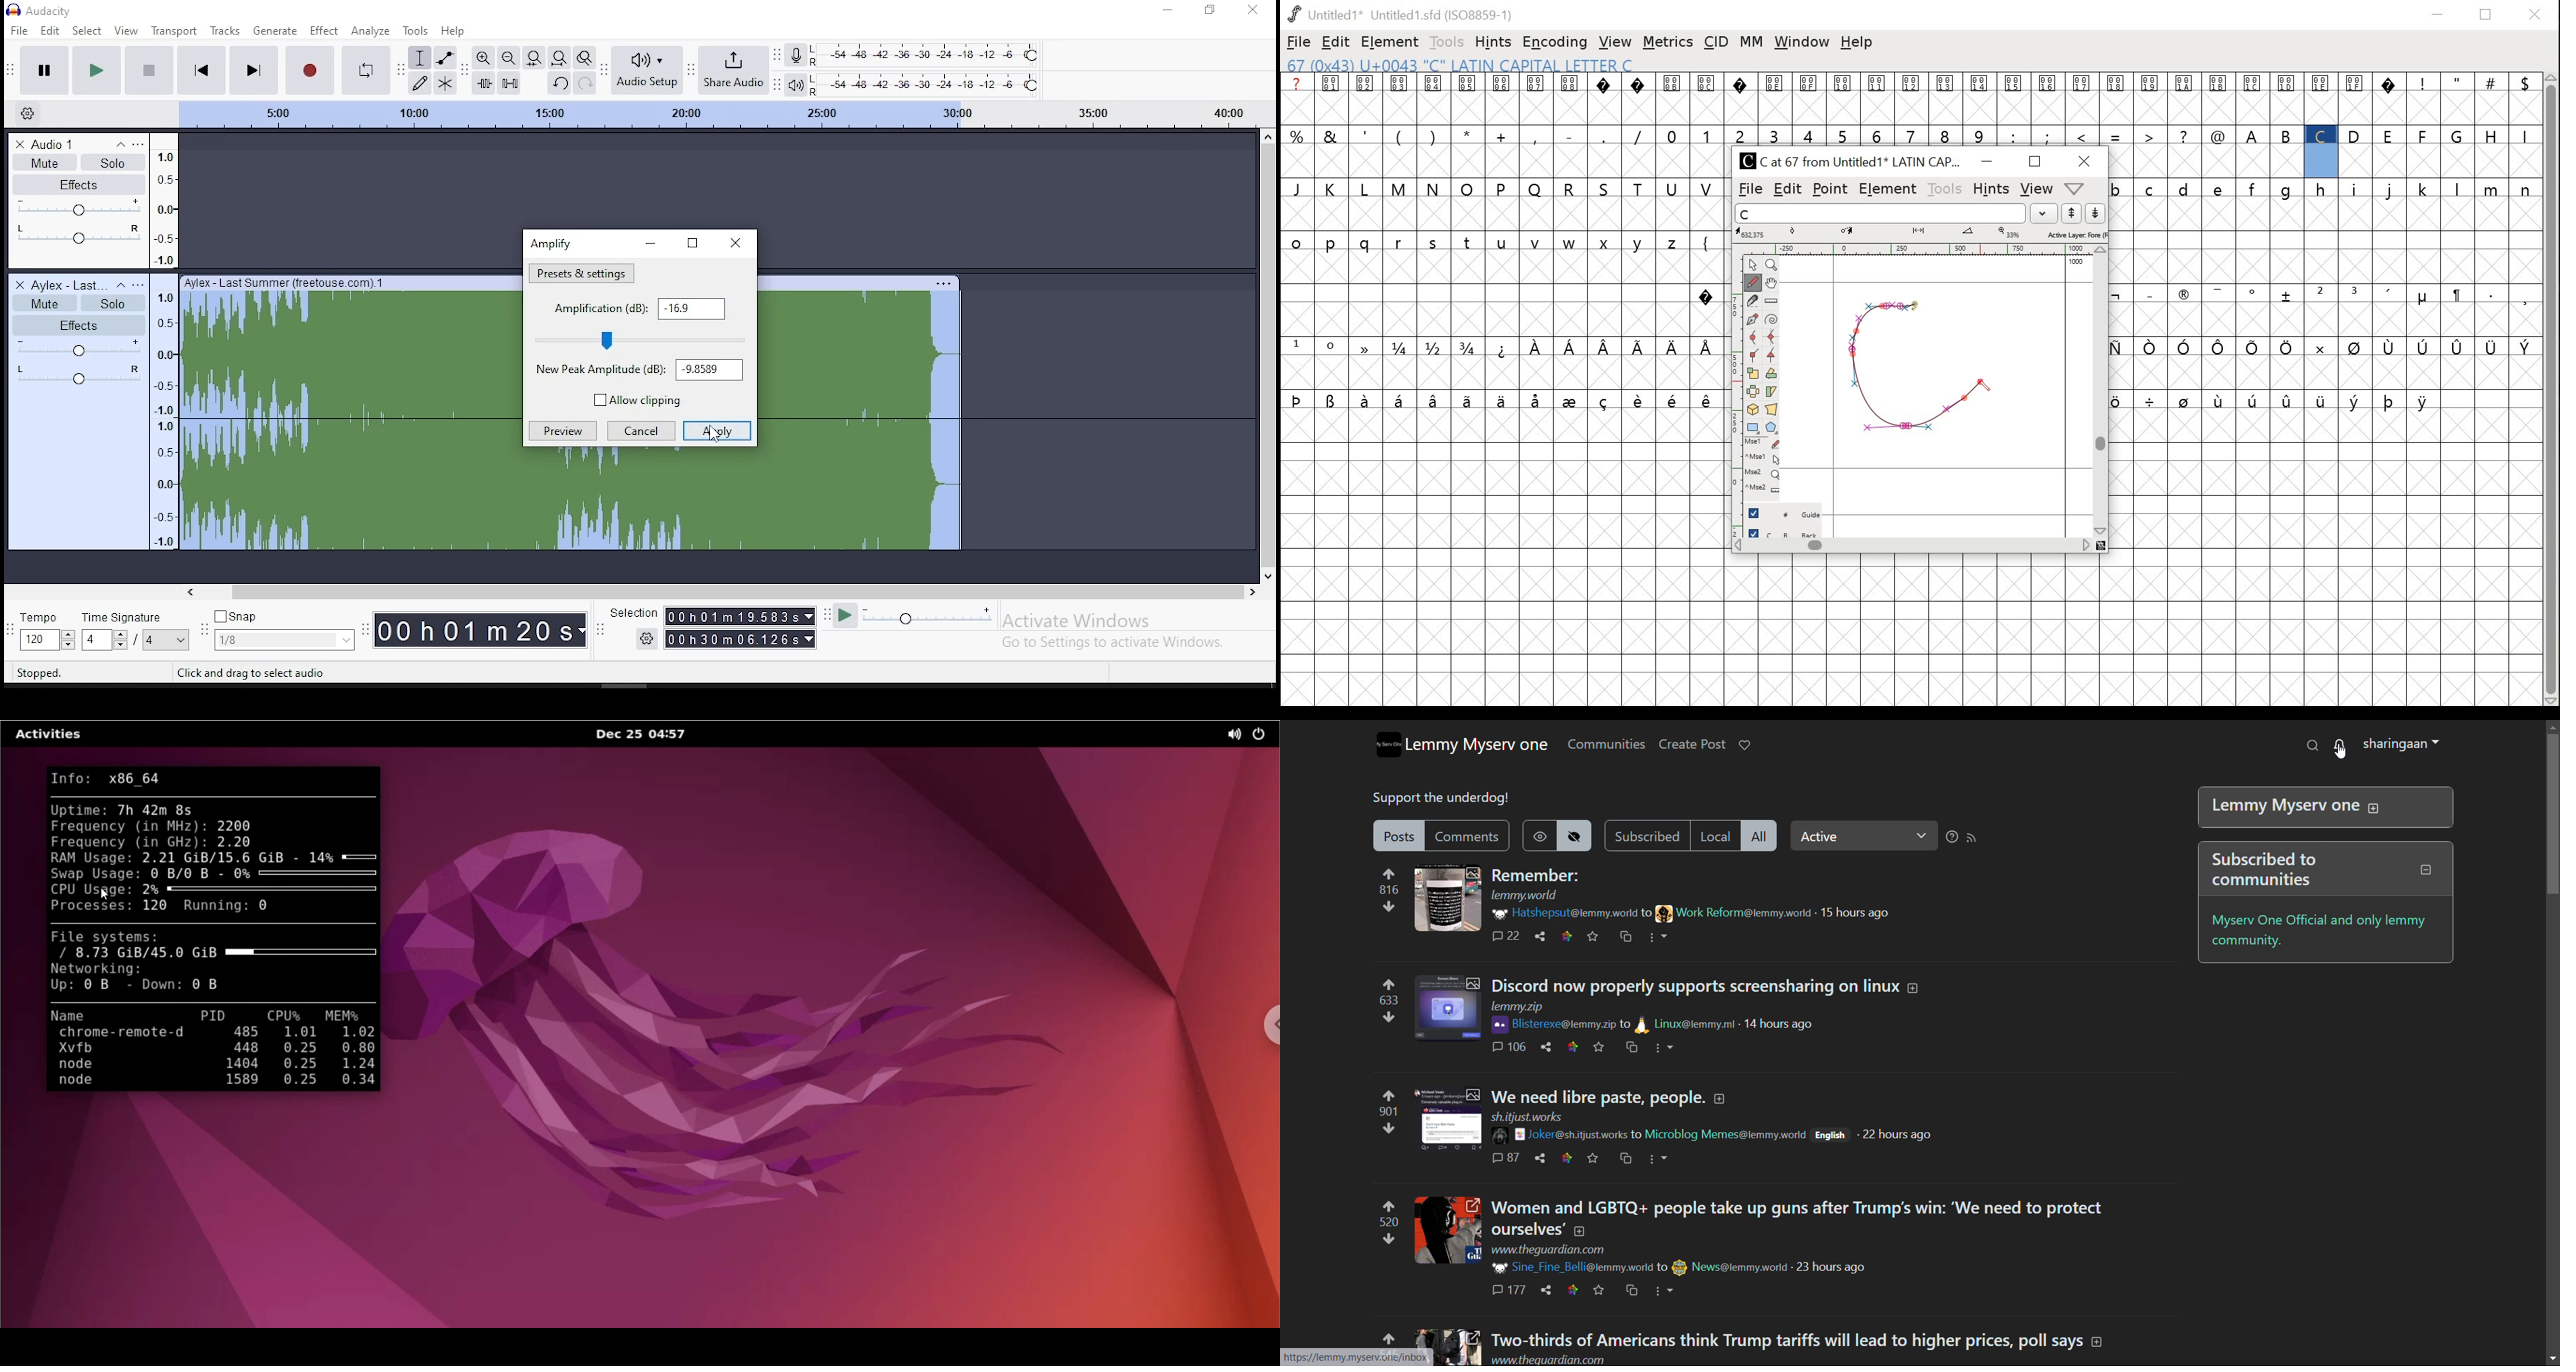 The image size is (2576, 1372). Describe the element at coordinates (1756, 282) in the screenshot. I see `freehand tool` at that location.